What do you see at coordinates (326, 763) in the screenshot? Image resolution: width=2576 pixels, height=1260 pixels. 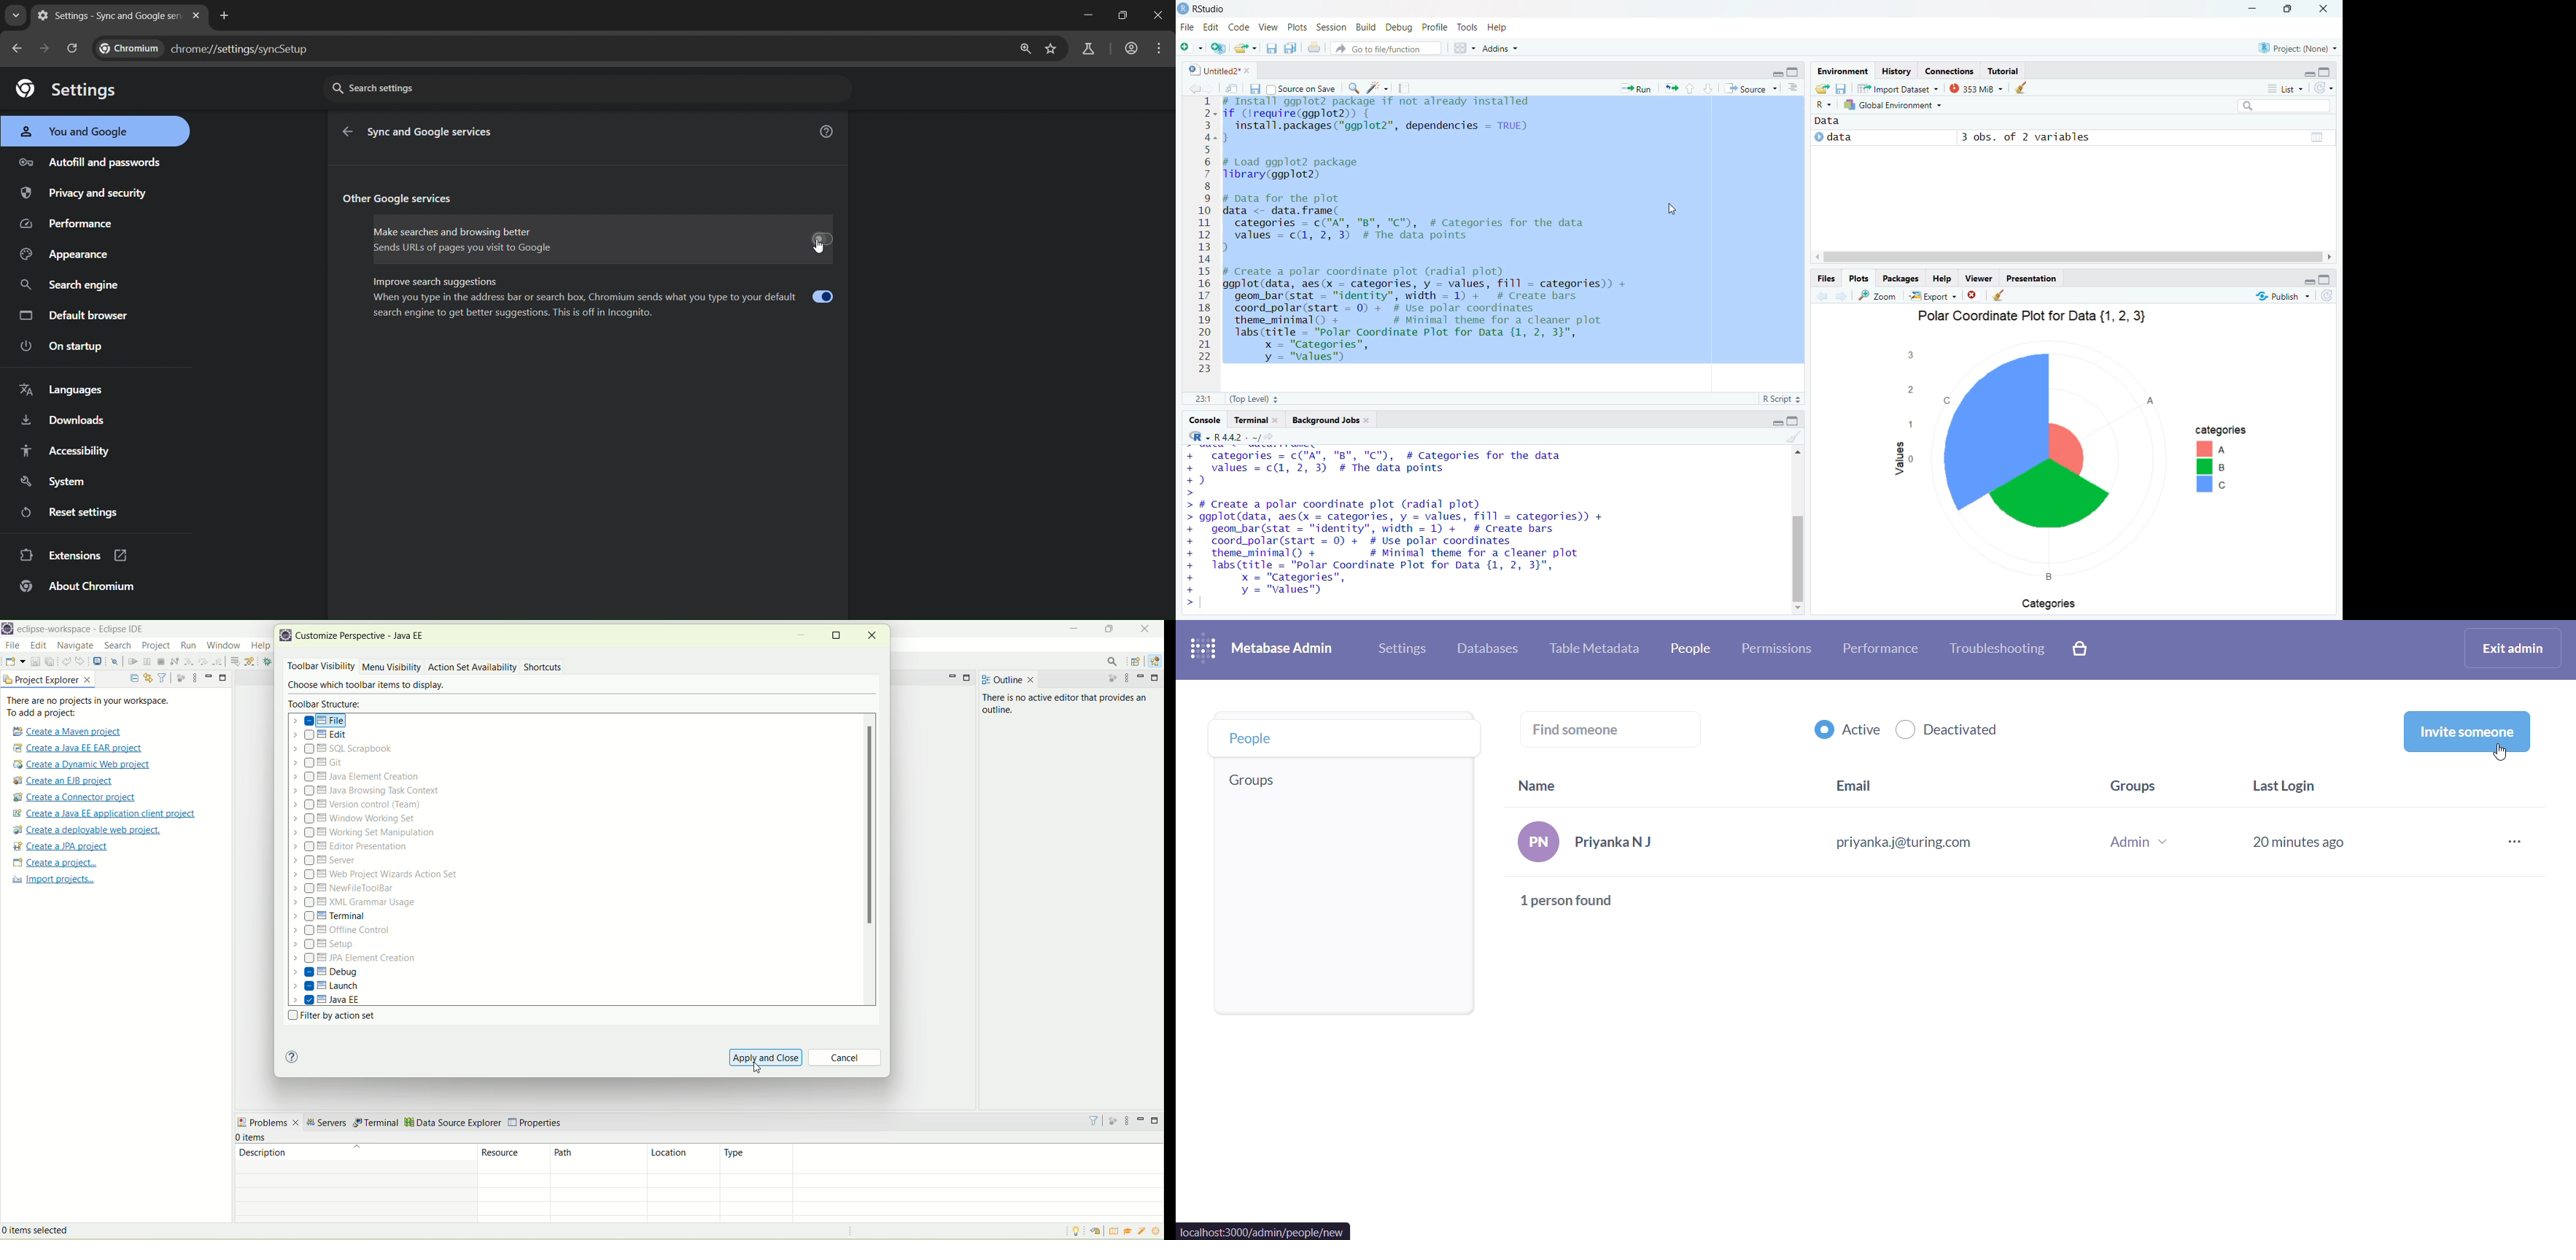 I see `Git` at bounding box center [326, 763].